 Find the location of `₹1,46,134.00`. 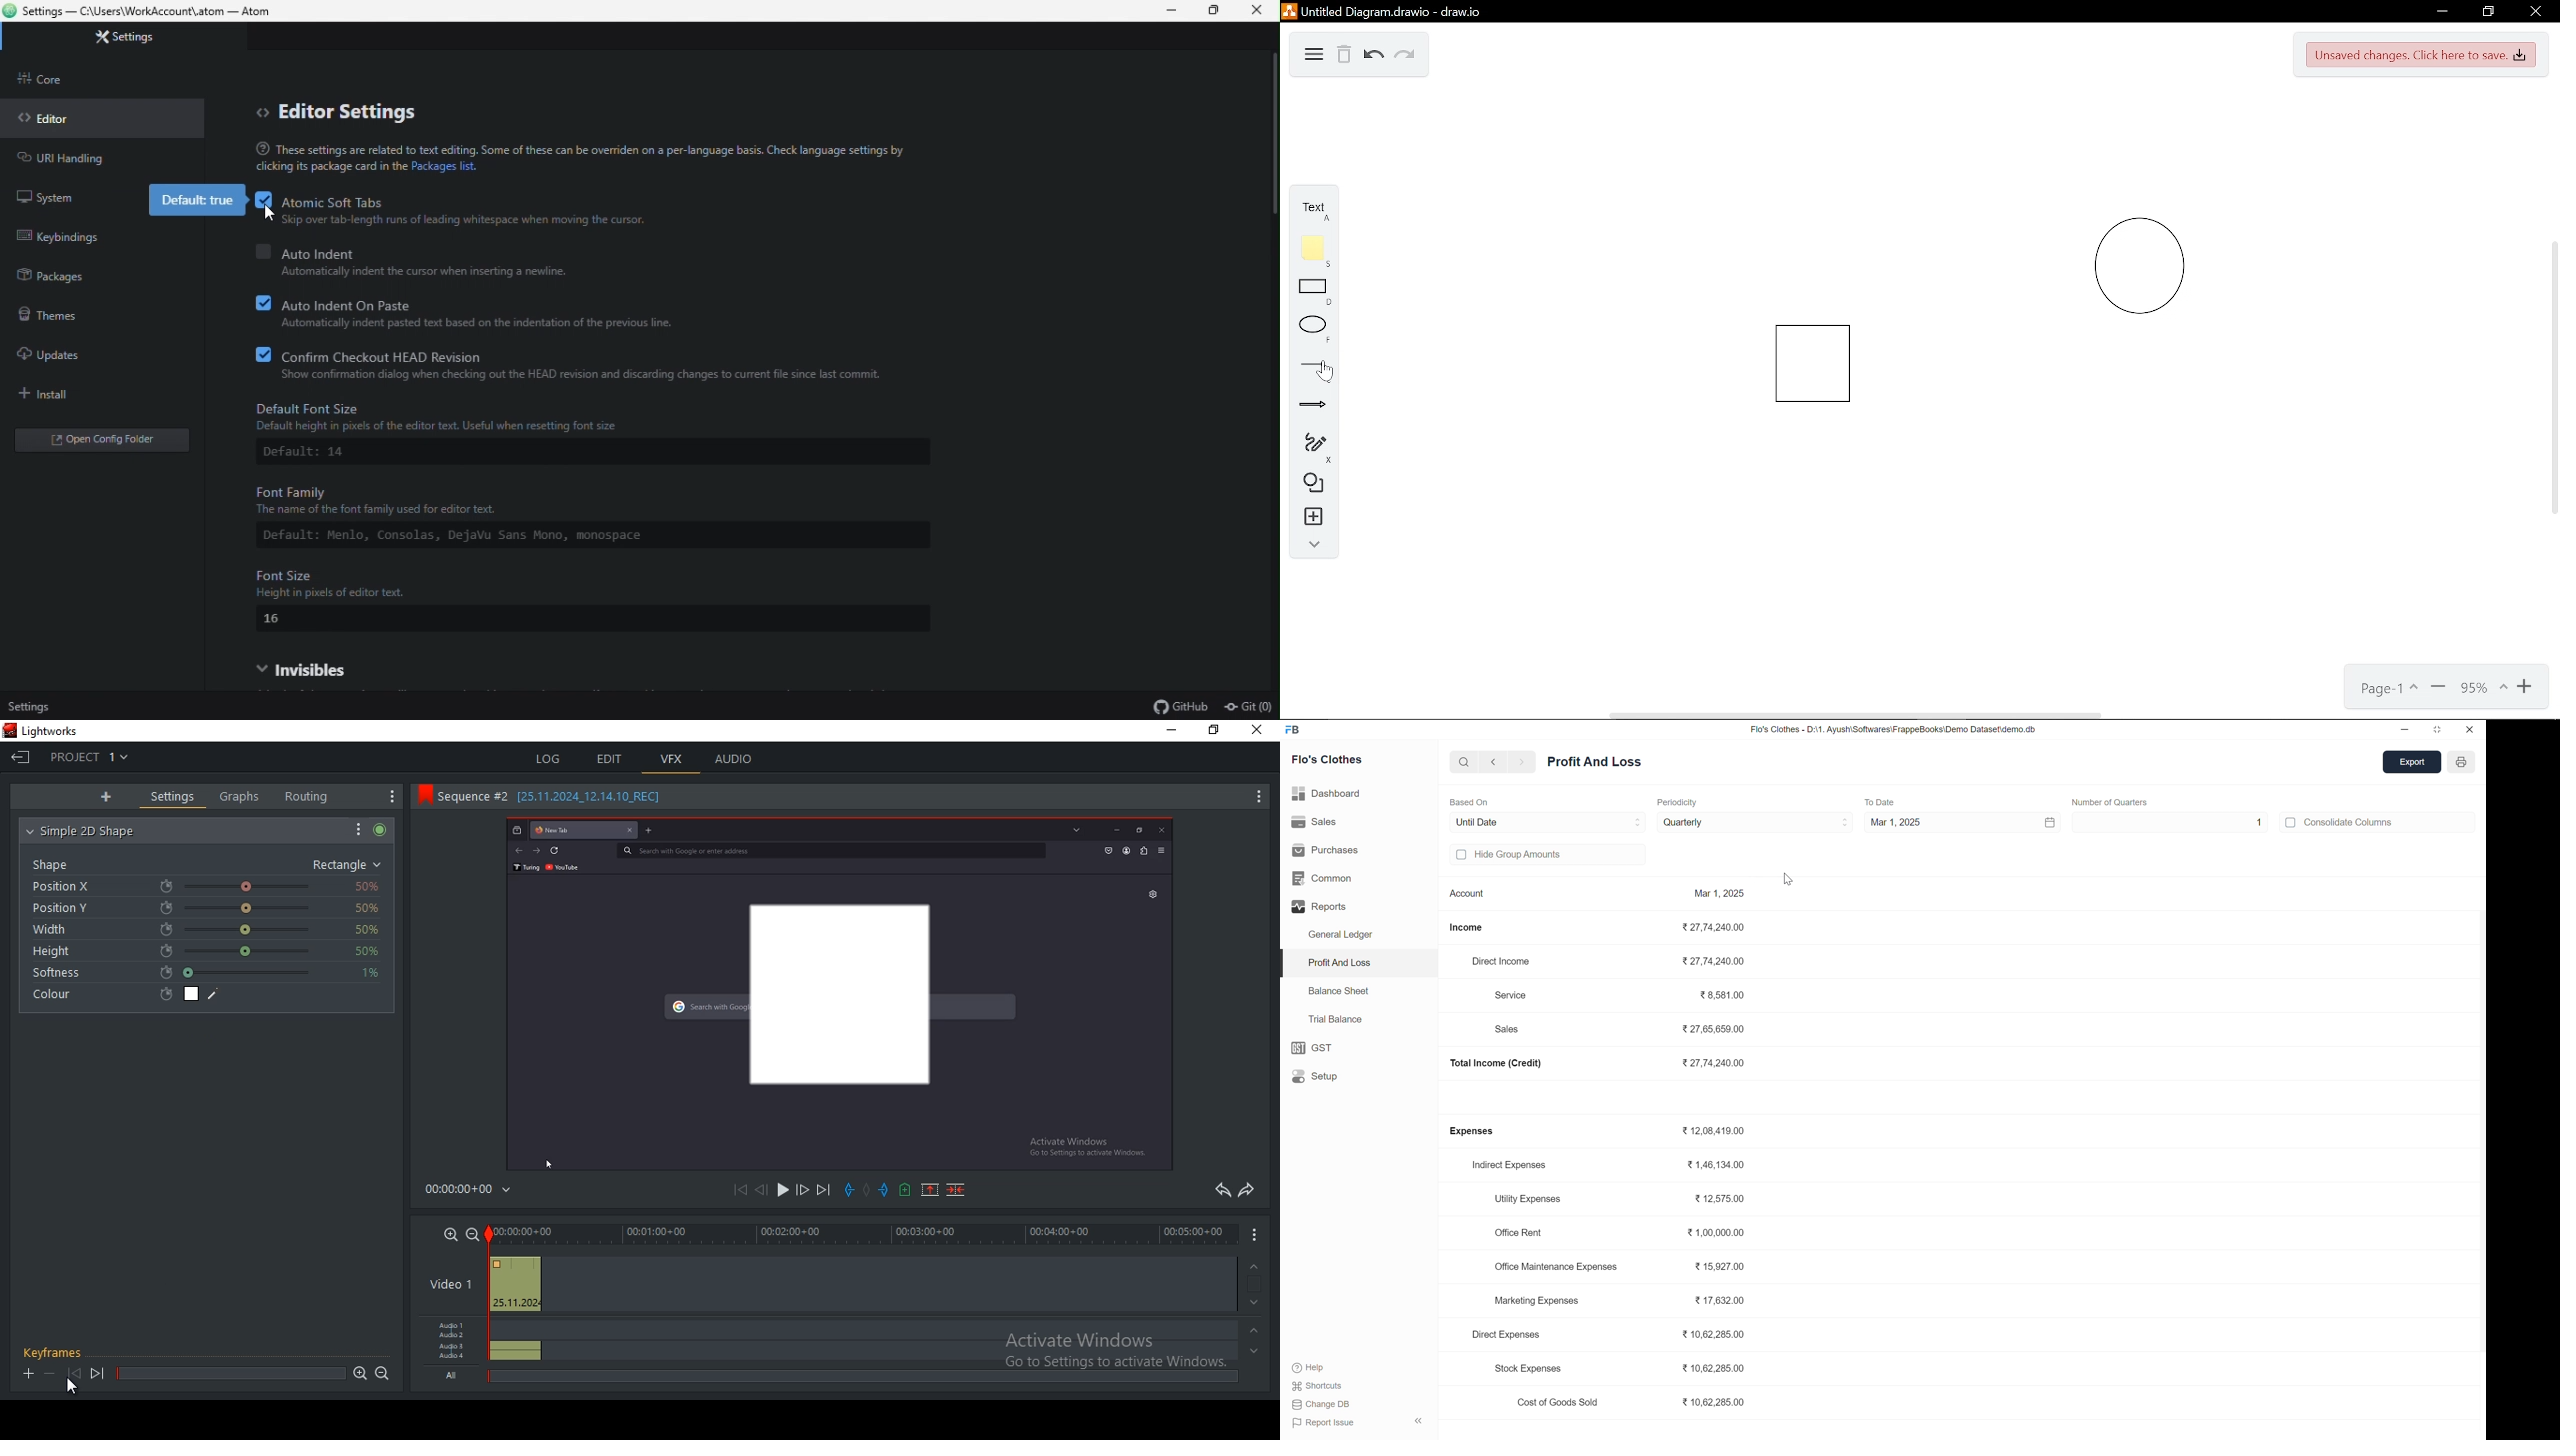

₹1,46,134.00 is located at coordinates (1714, 1168).